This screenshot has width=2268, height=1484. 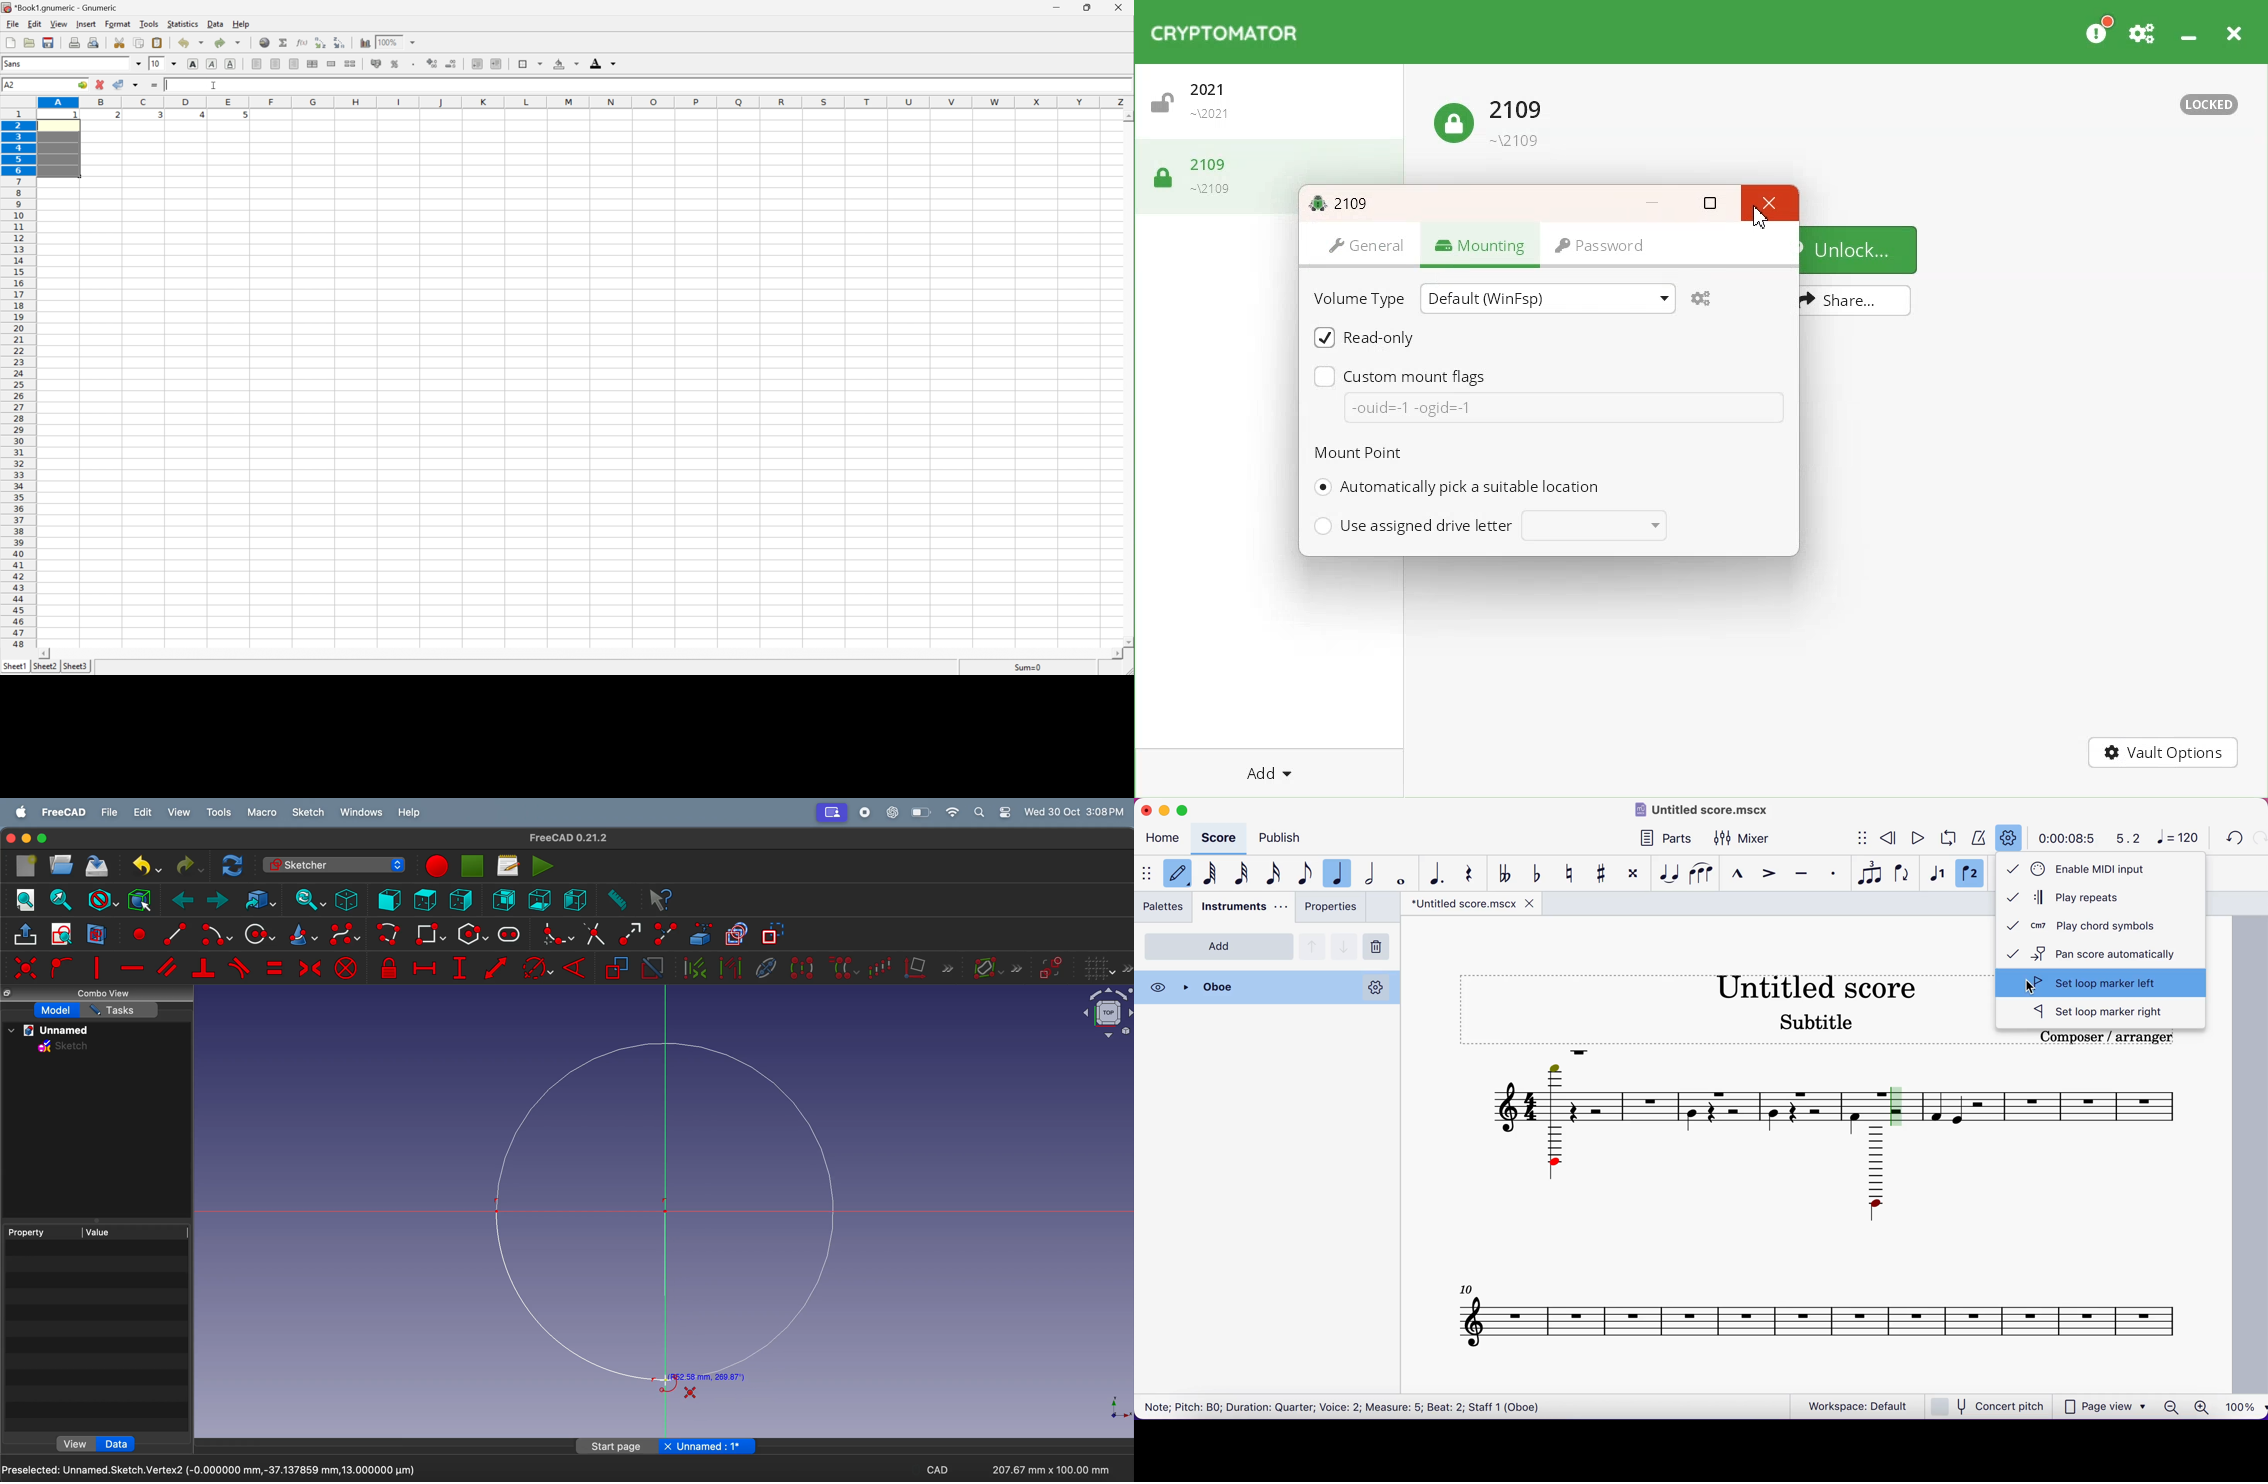 What do you see at coordinates (1166, 909) in the screenshot?
I see `palettes` at bounding box center [1166, 909].